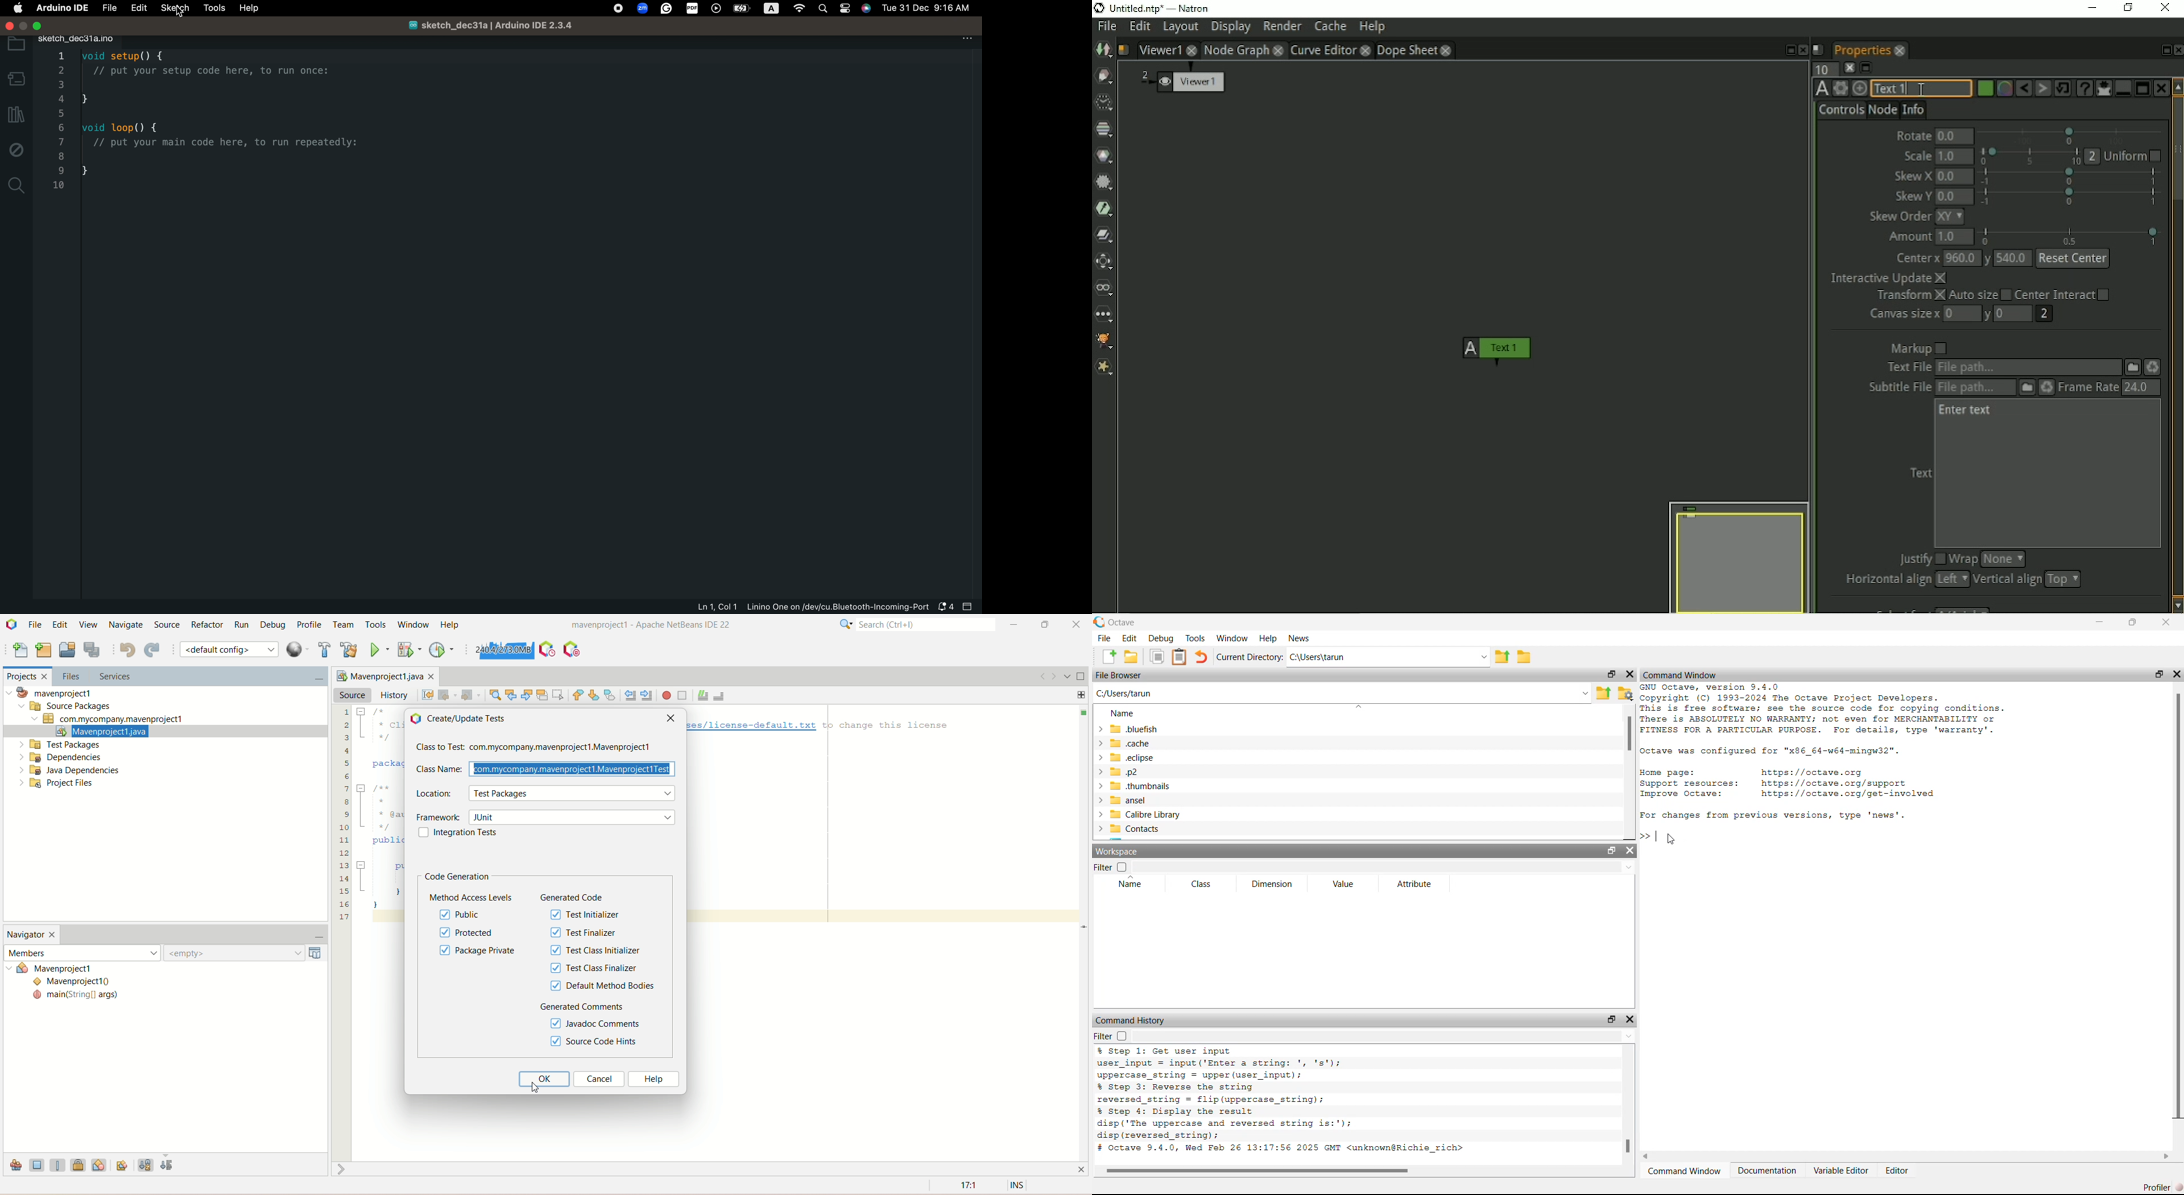  I want to click on debug, so click(1163, 638).